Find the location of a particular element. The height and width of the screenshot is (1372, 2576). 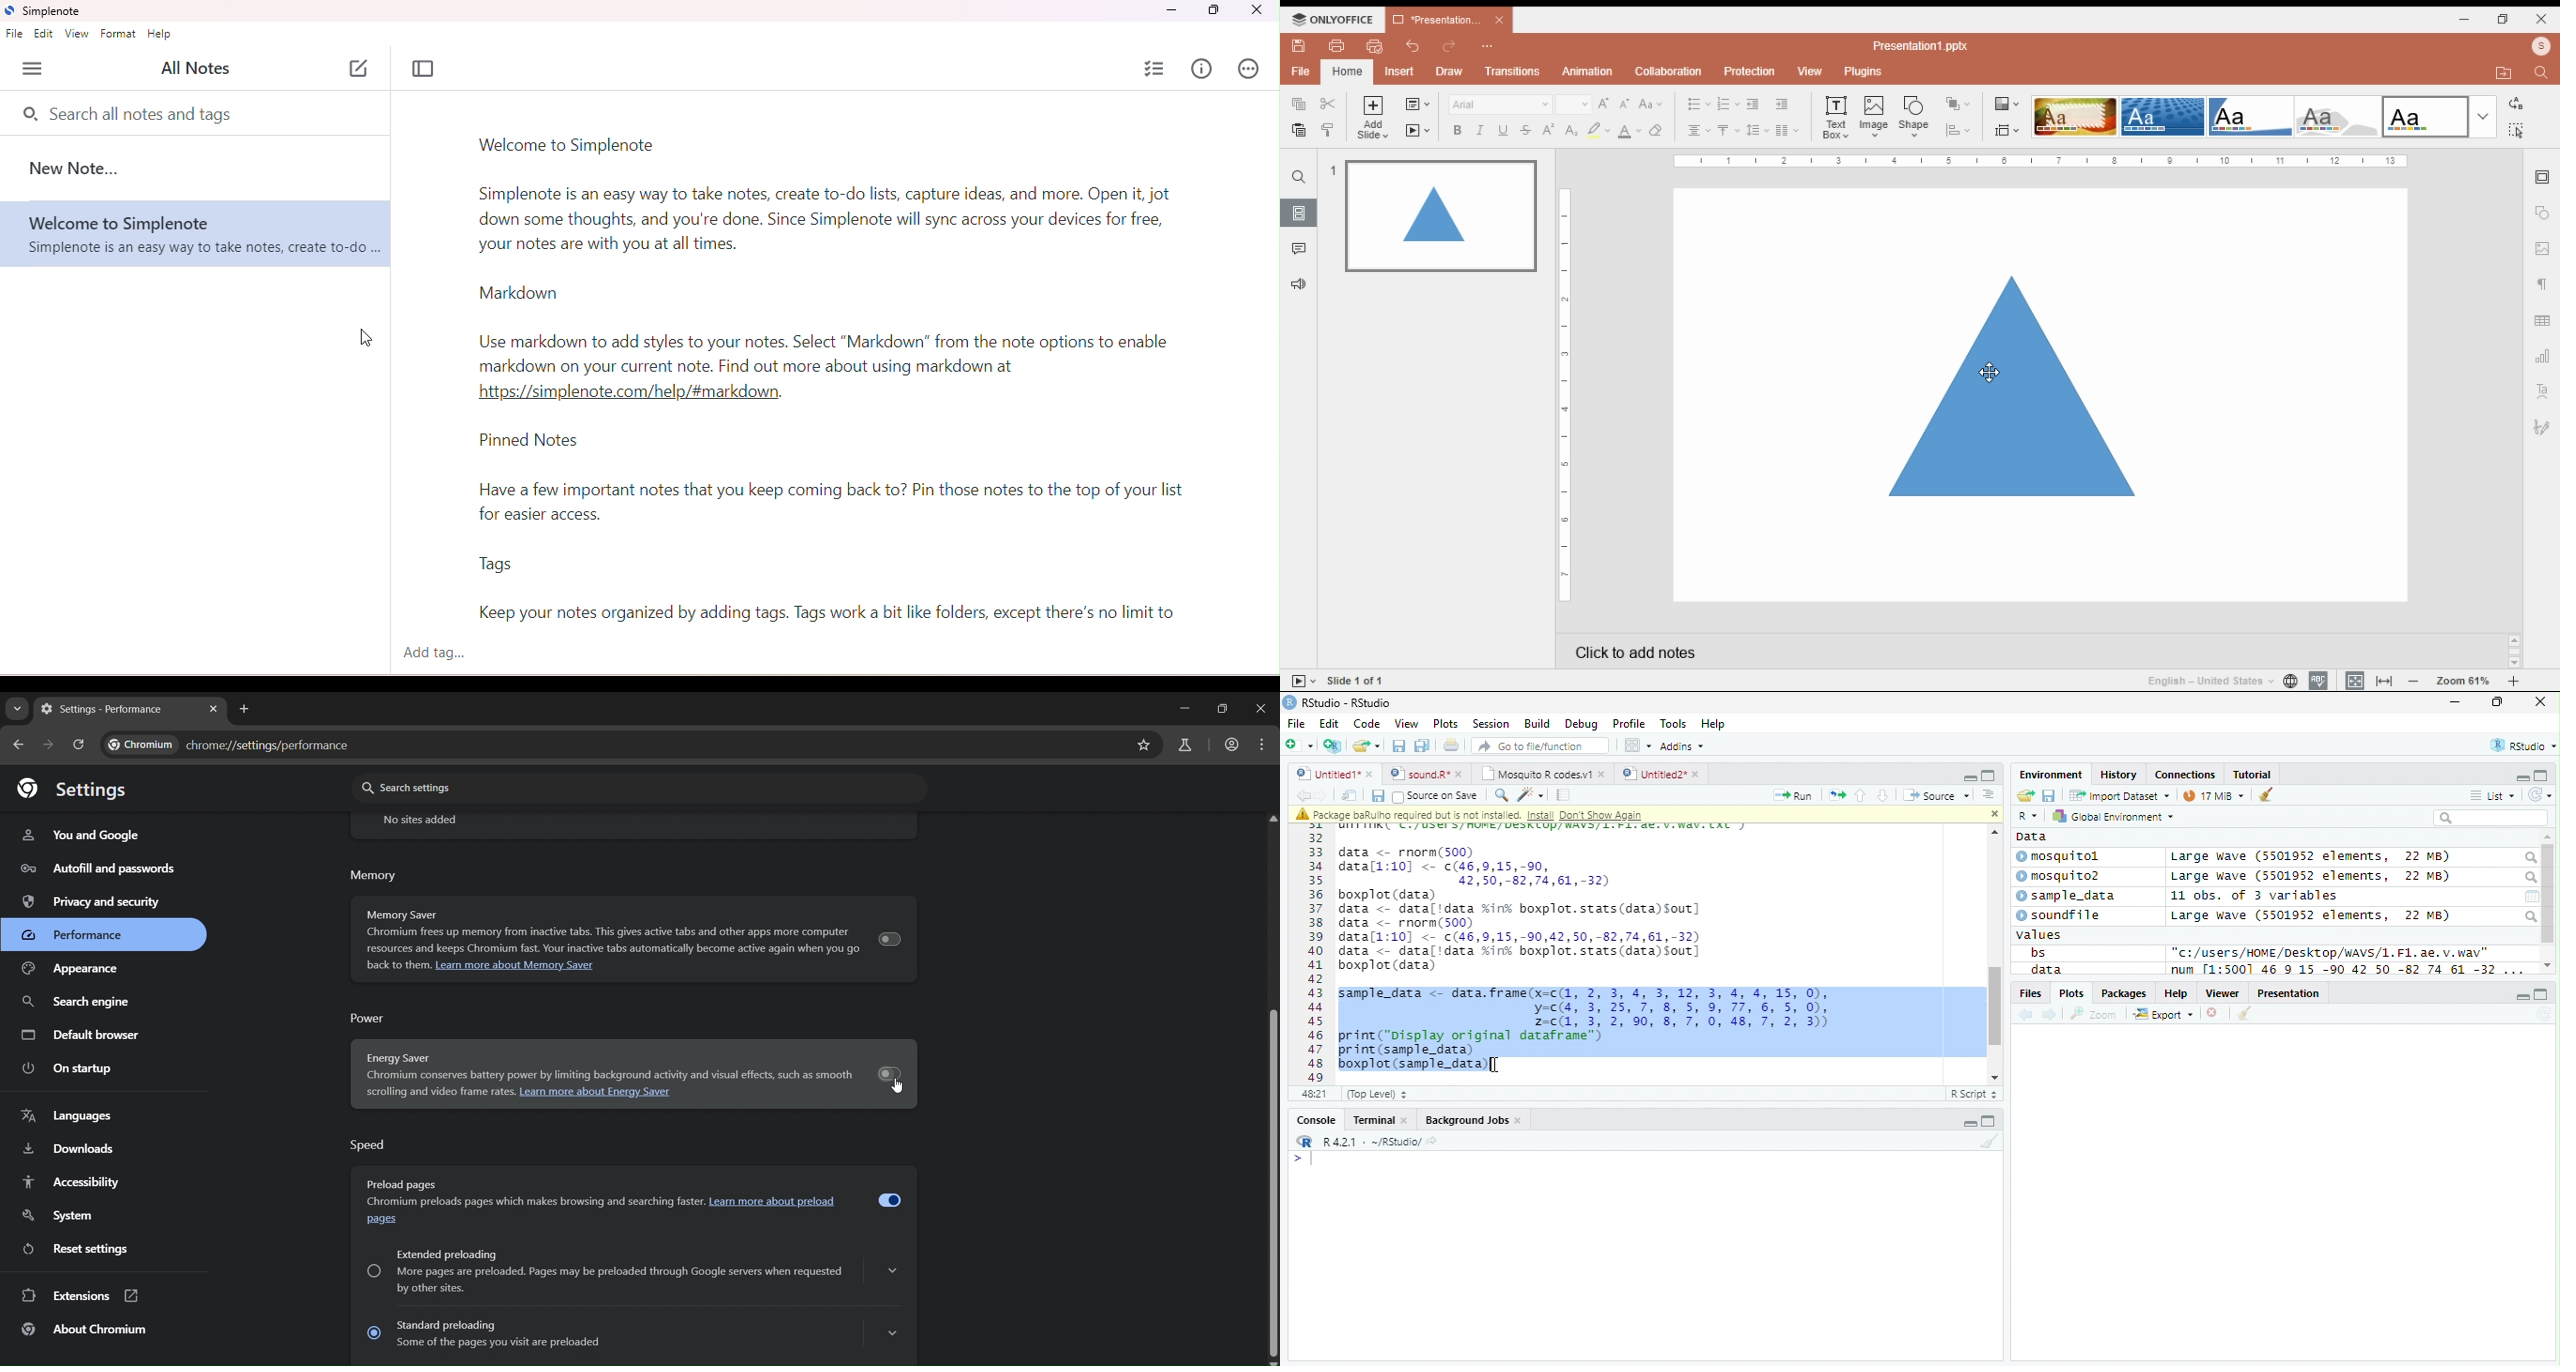

accessibility is located at coordinates (75, 1182).